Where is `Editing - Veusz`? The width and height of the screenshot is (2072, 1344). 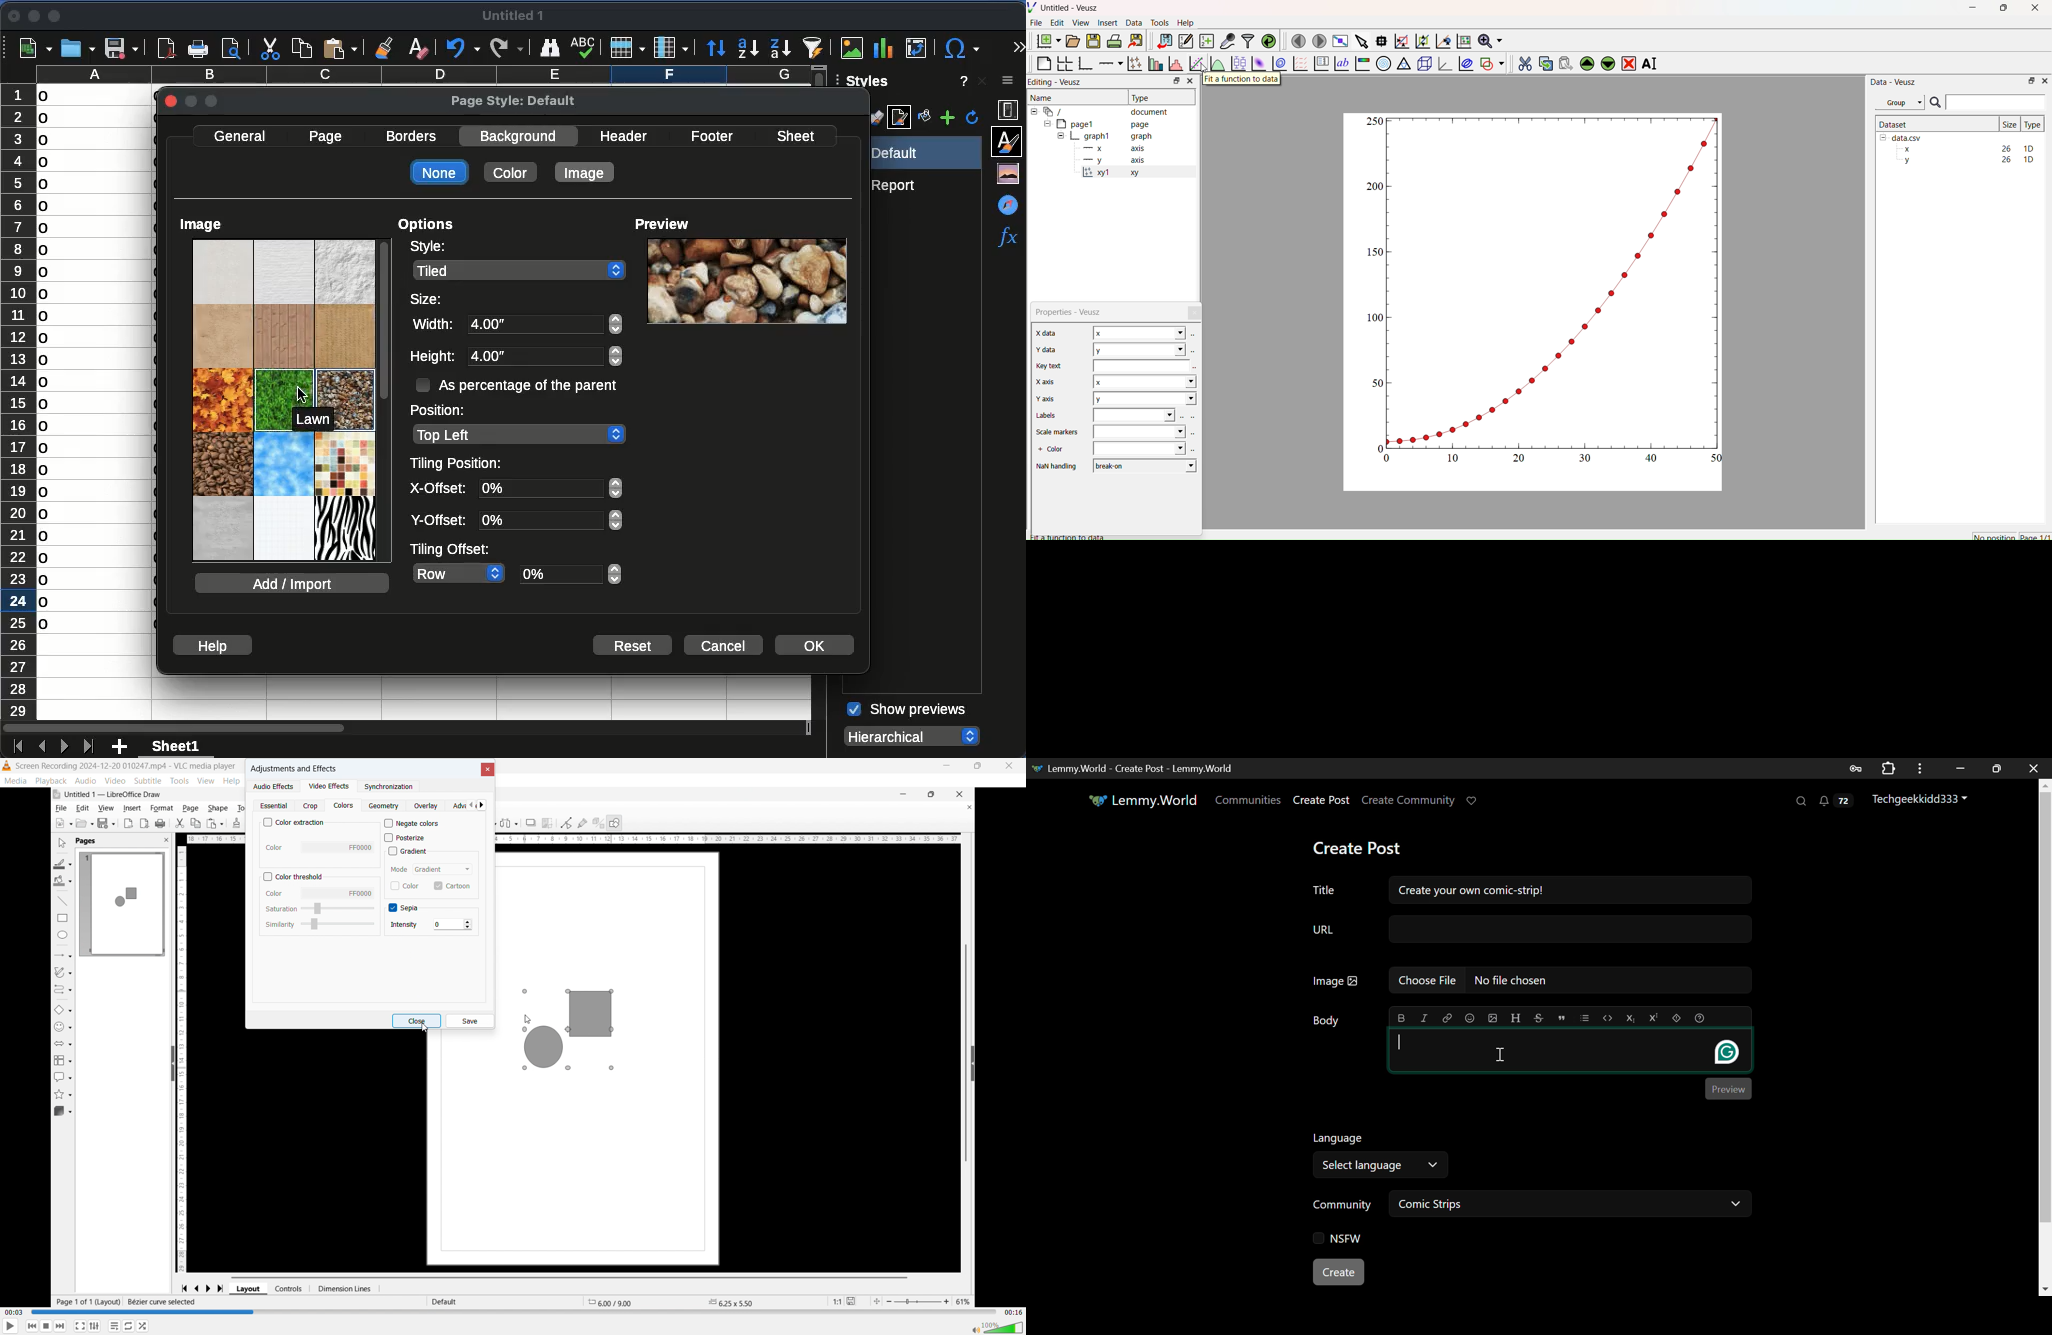
Editing - Veusz is located at coordinates (1058, 82).